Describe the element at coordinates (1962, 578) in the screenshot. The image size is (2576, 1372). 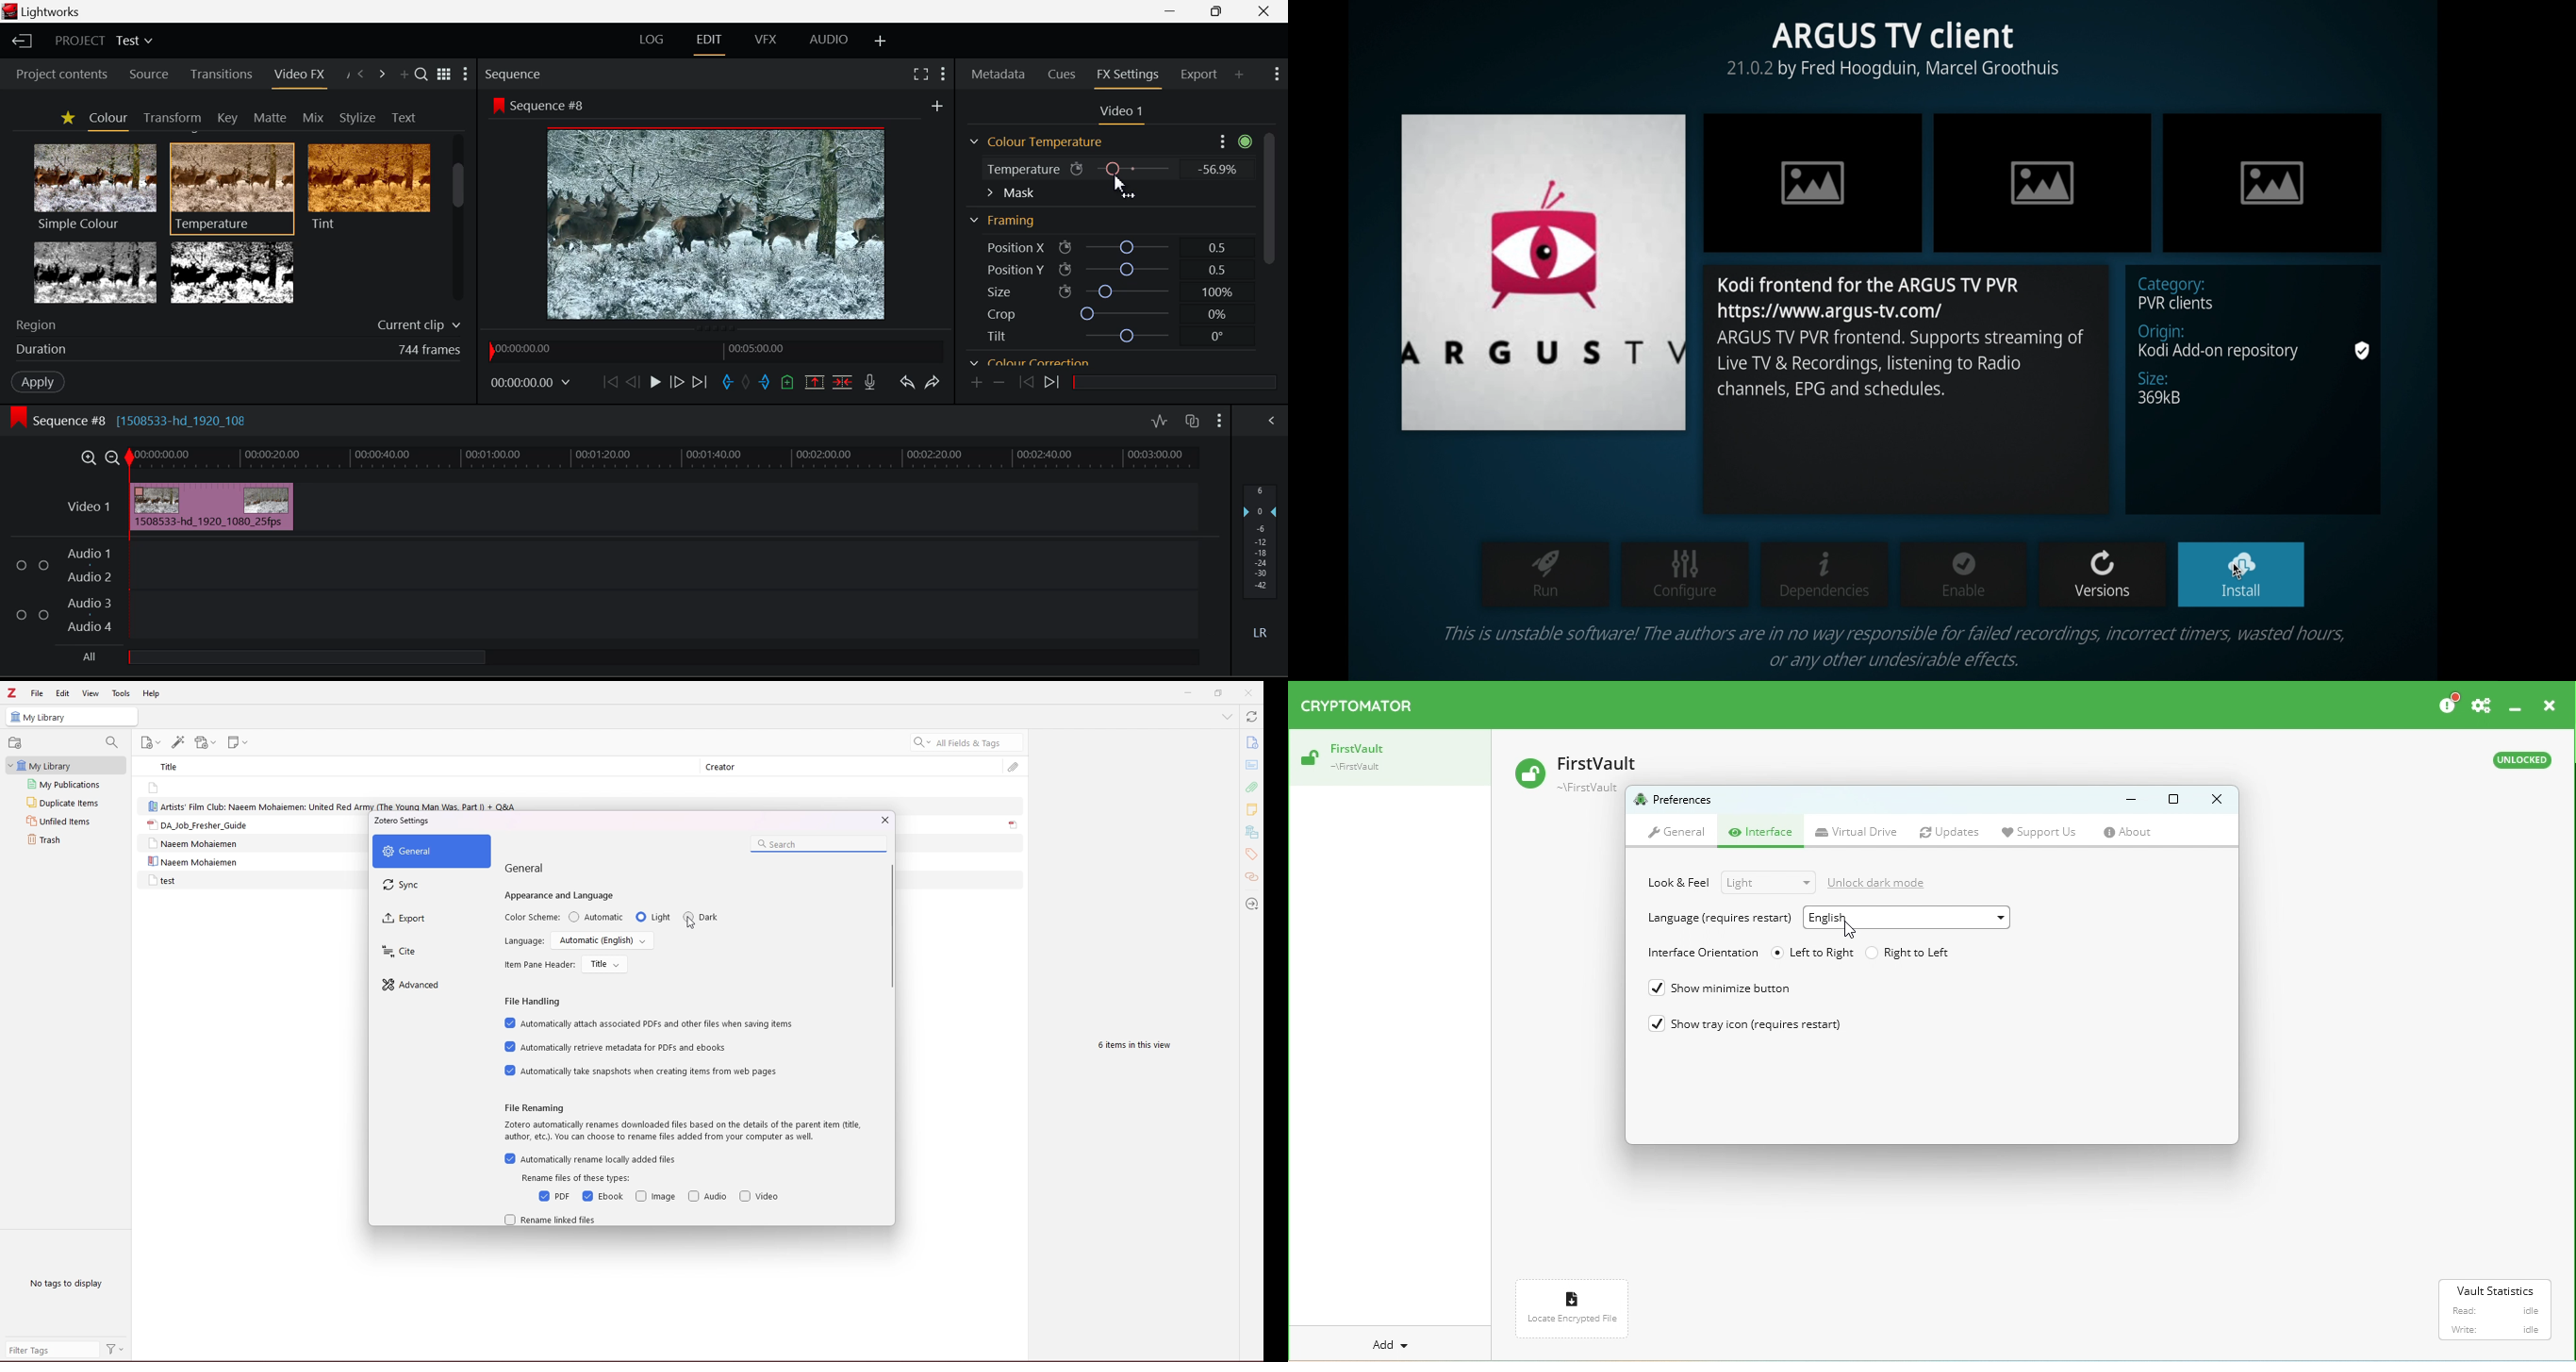
I see `enable` at that location.